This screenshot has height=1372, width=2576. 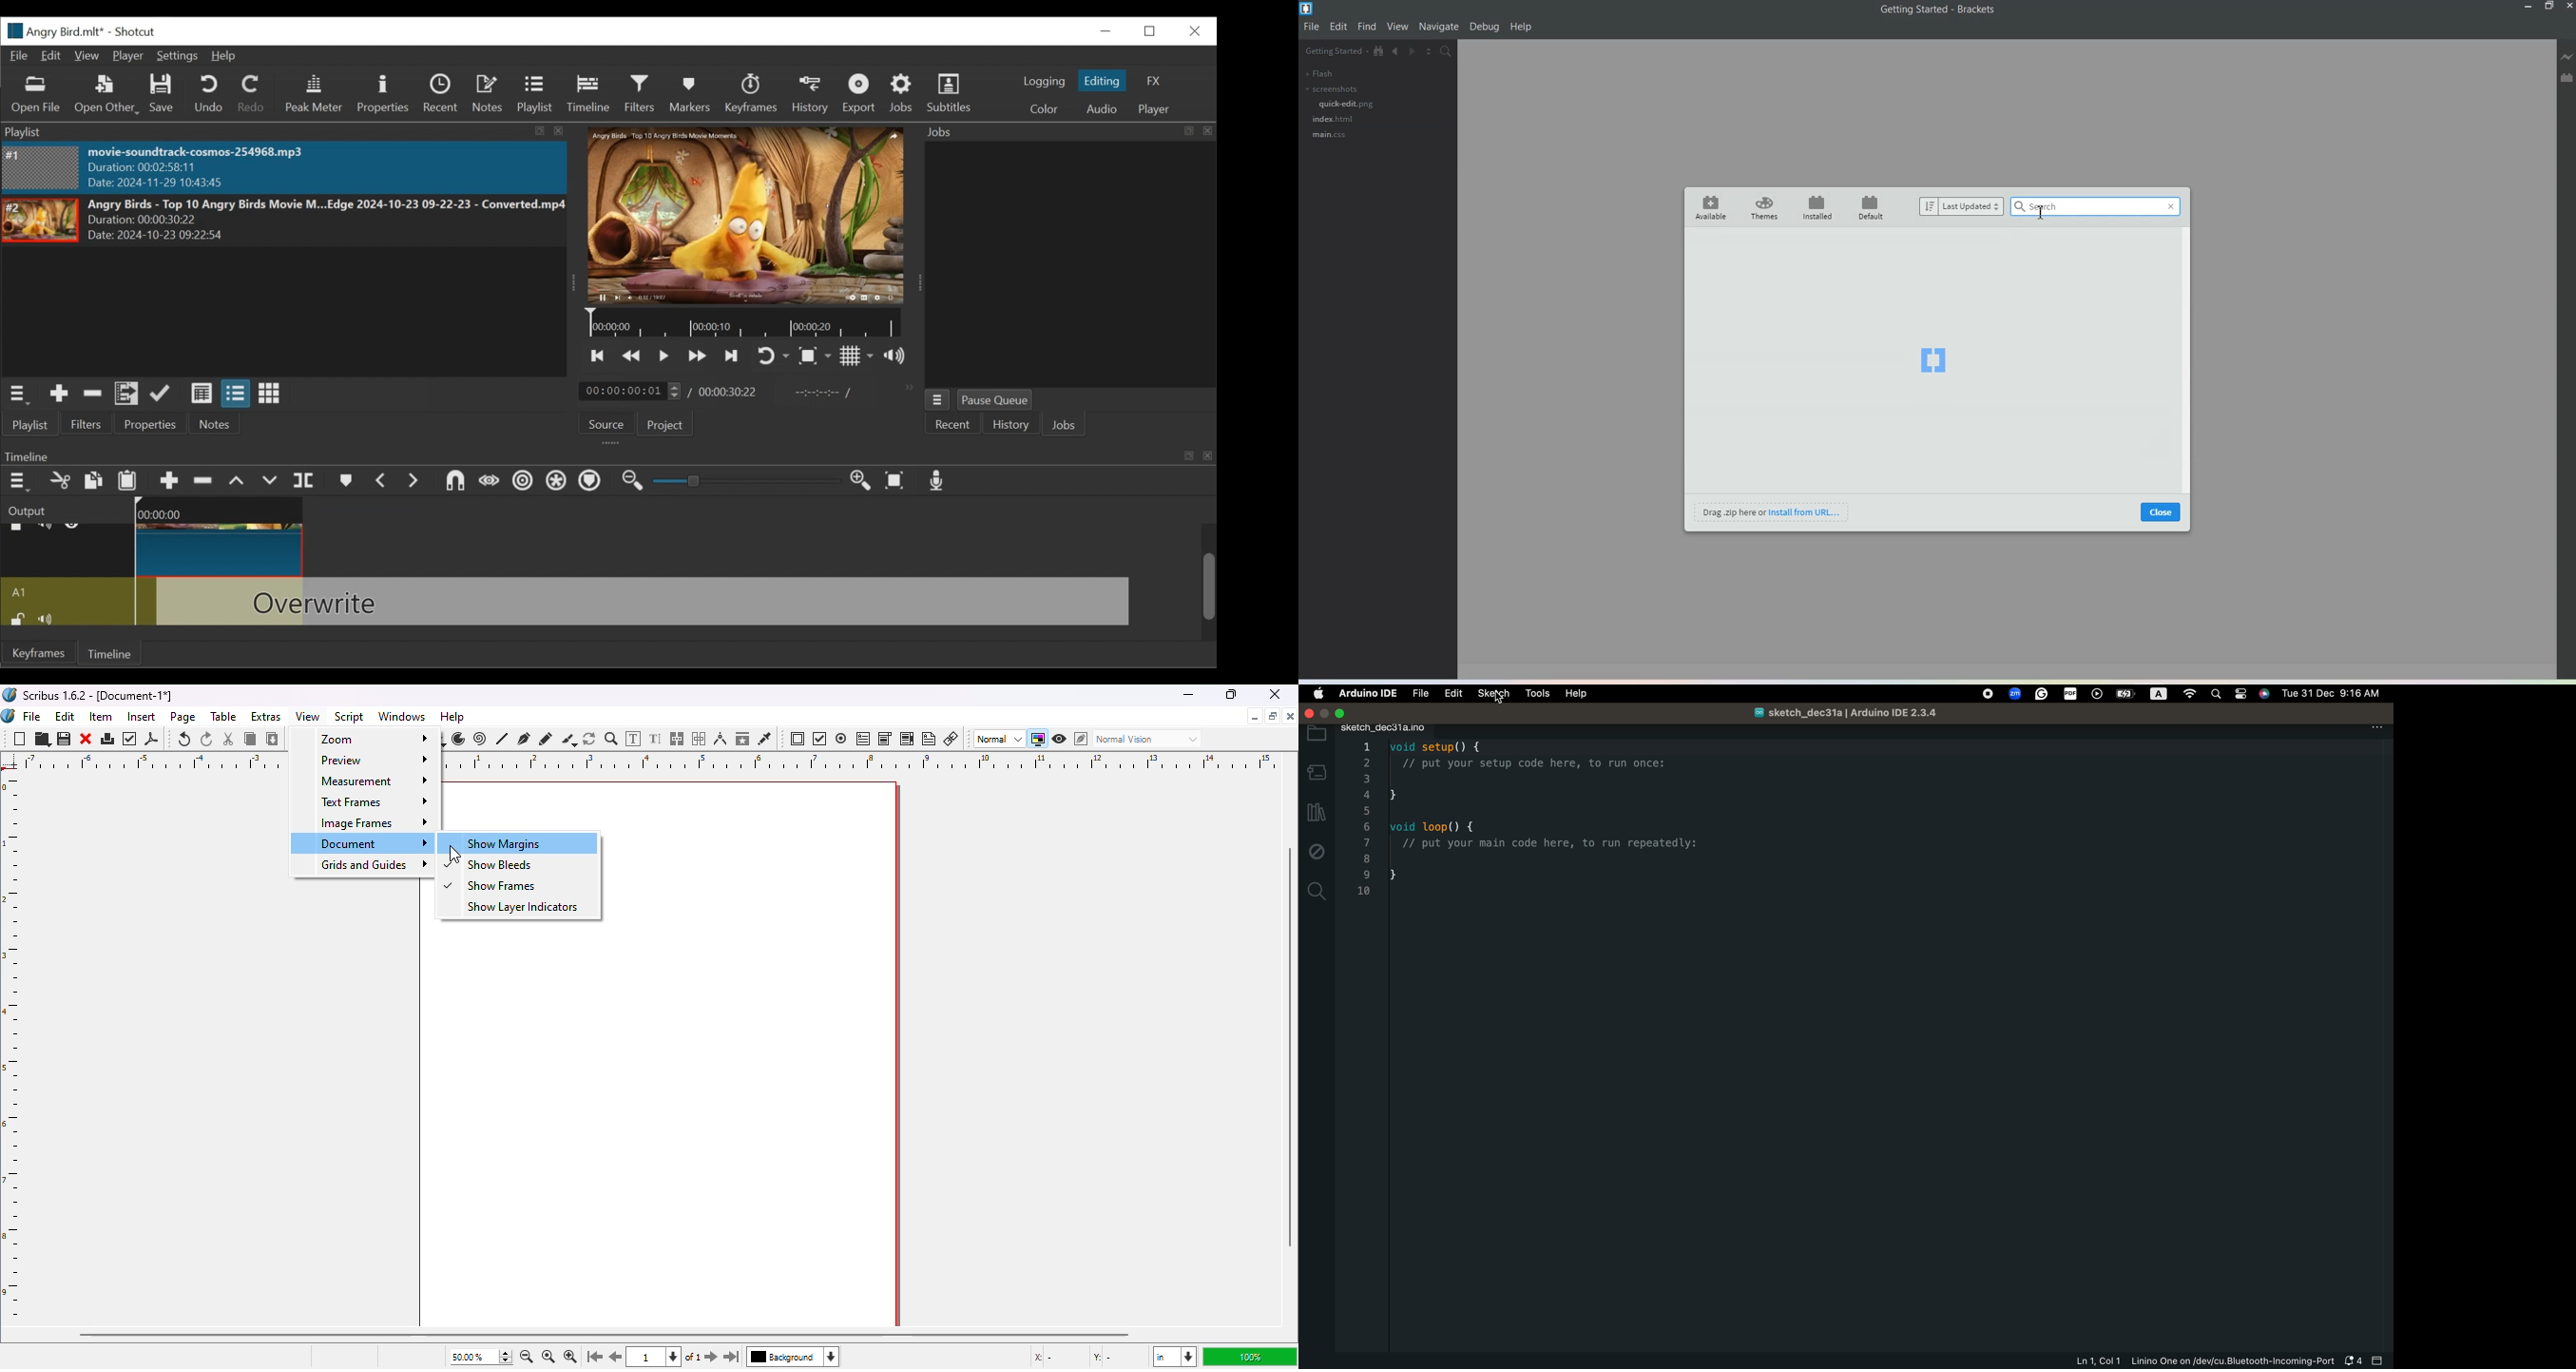 I want to click on quick-edit.png, so click(x=1347, y=104).